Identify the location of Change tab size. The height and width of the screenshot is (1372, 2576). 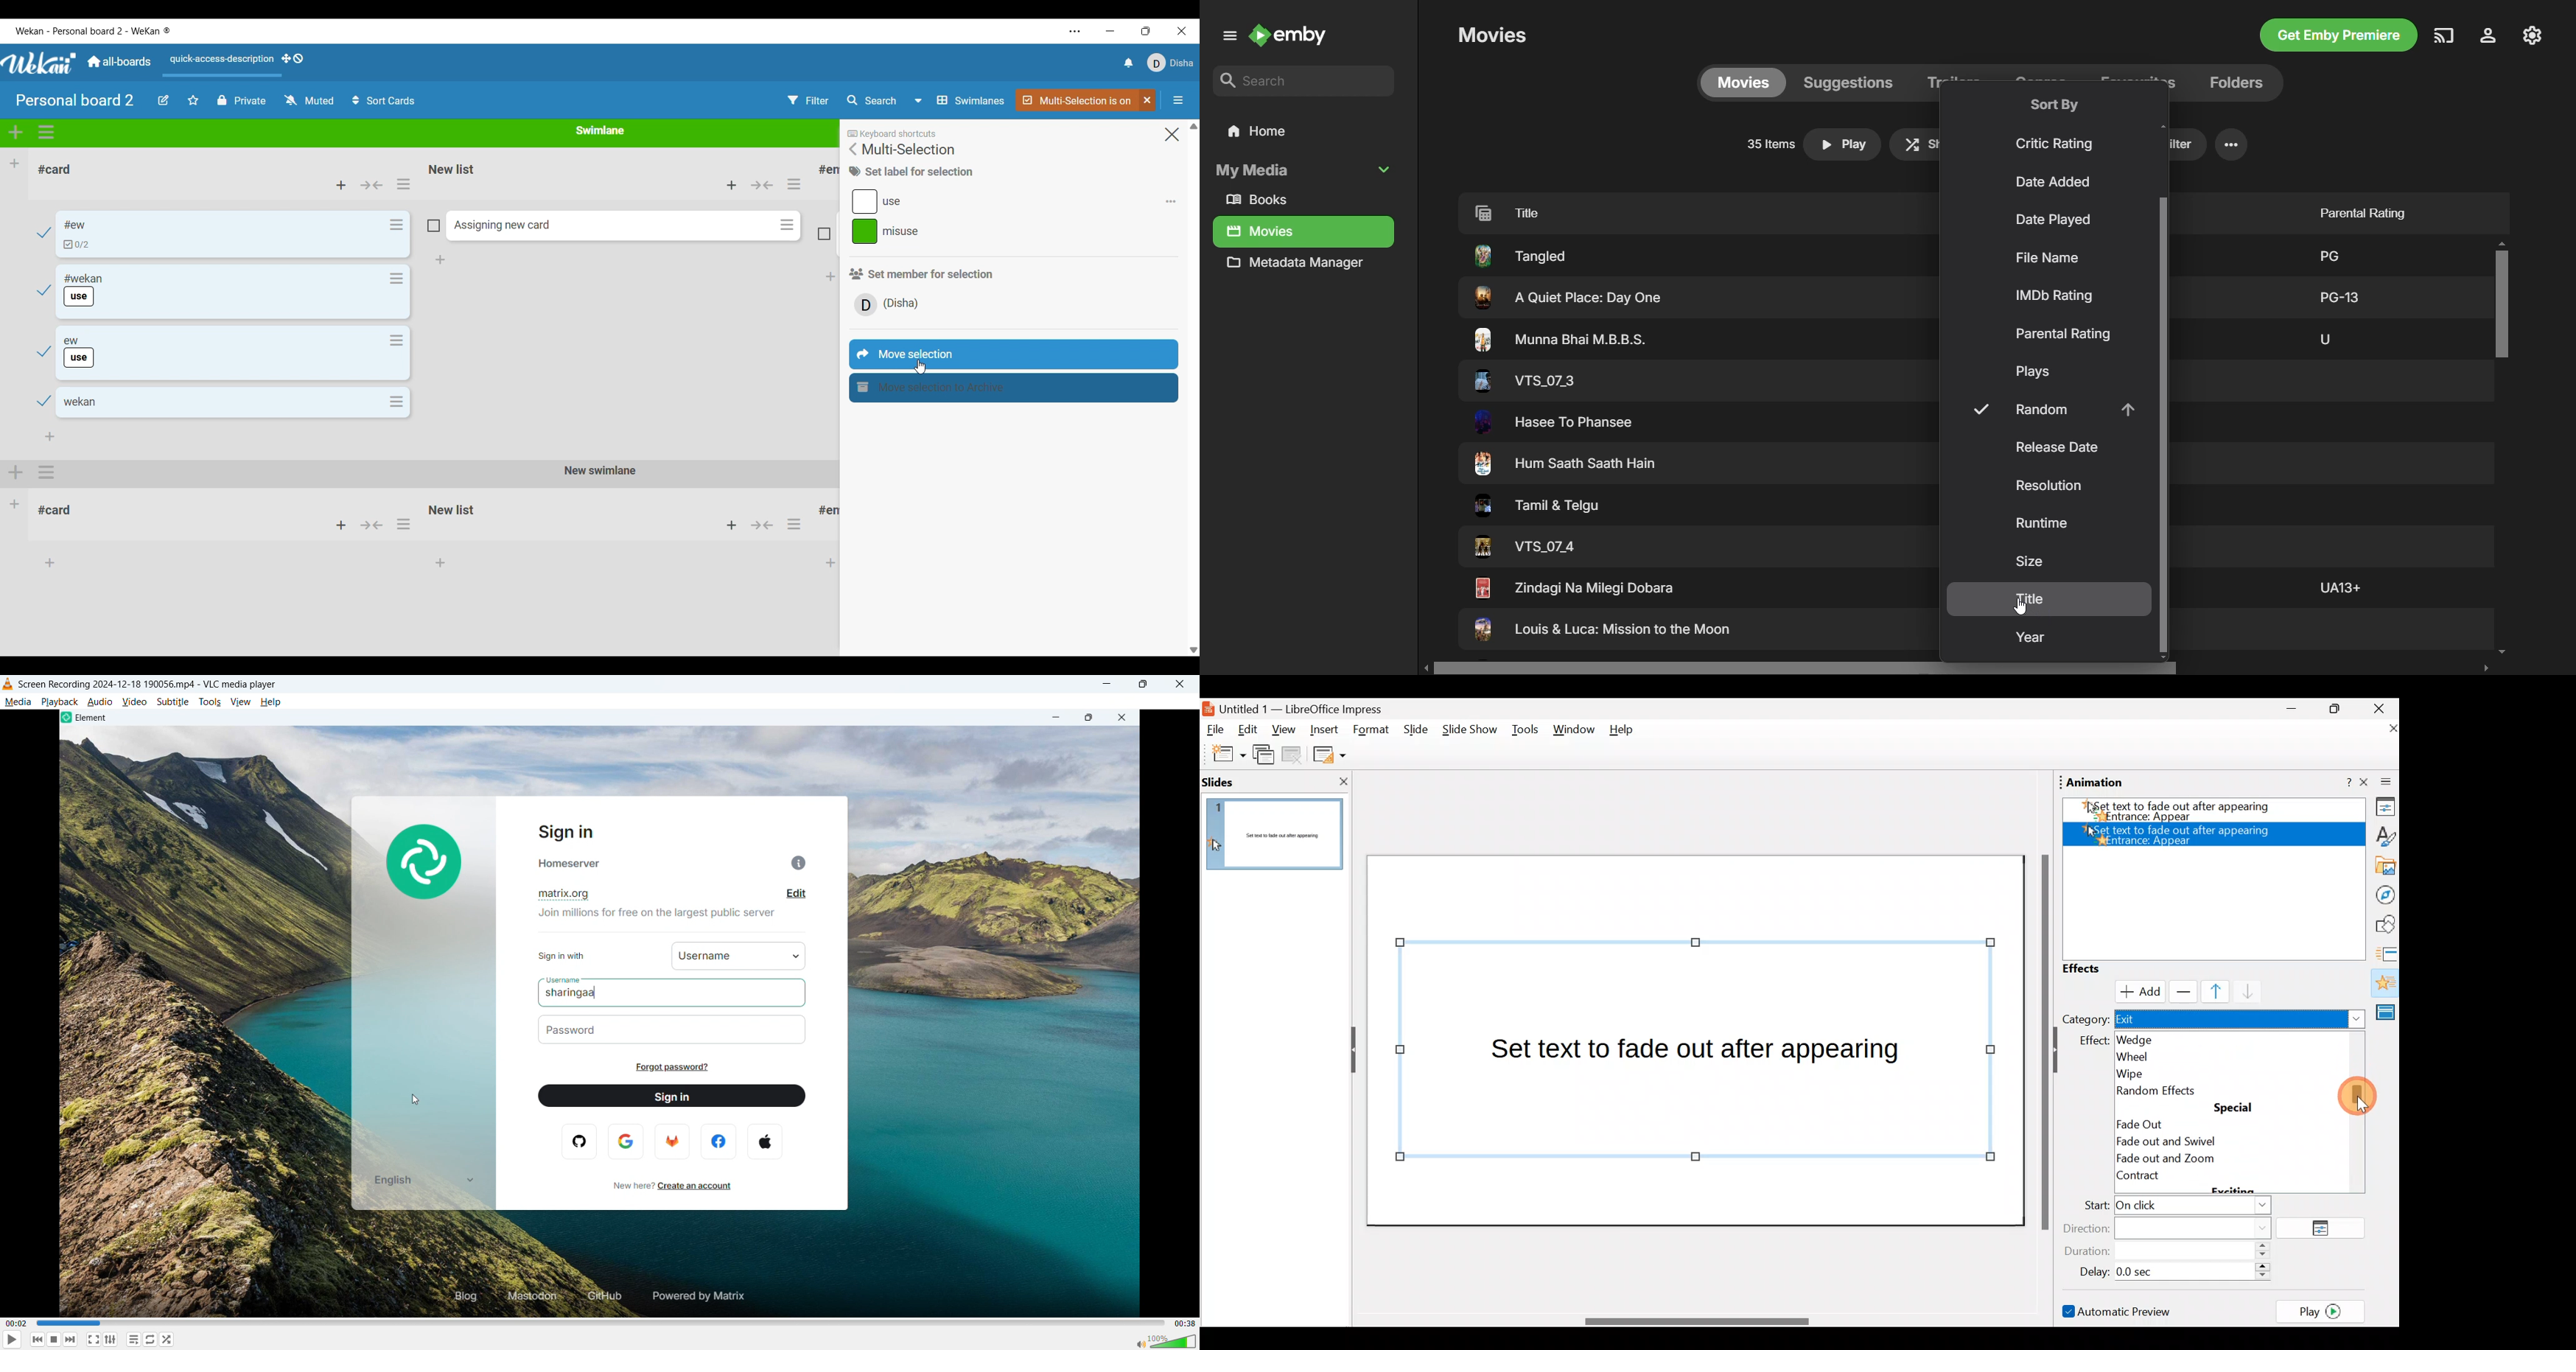
(1146, 31).